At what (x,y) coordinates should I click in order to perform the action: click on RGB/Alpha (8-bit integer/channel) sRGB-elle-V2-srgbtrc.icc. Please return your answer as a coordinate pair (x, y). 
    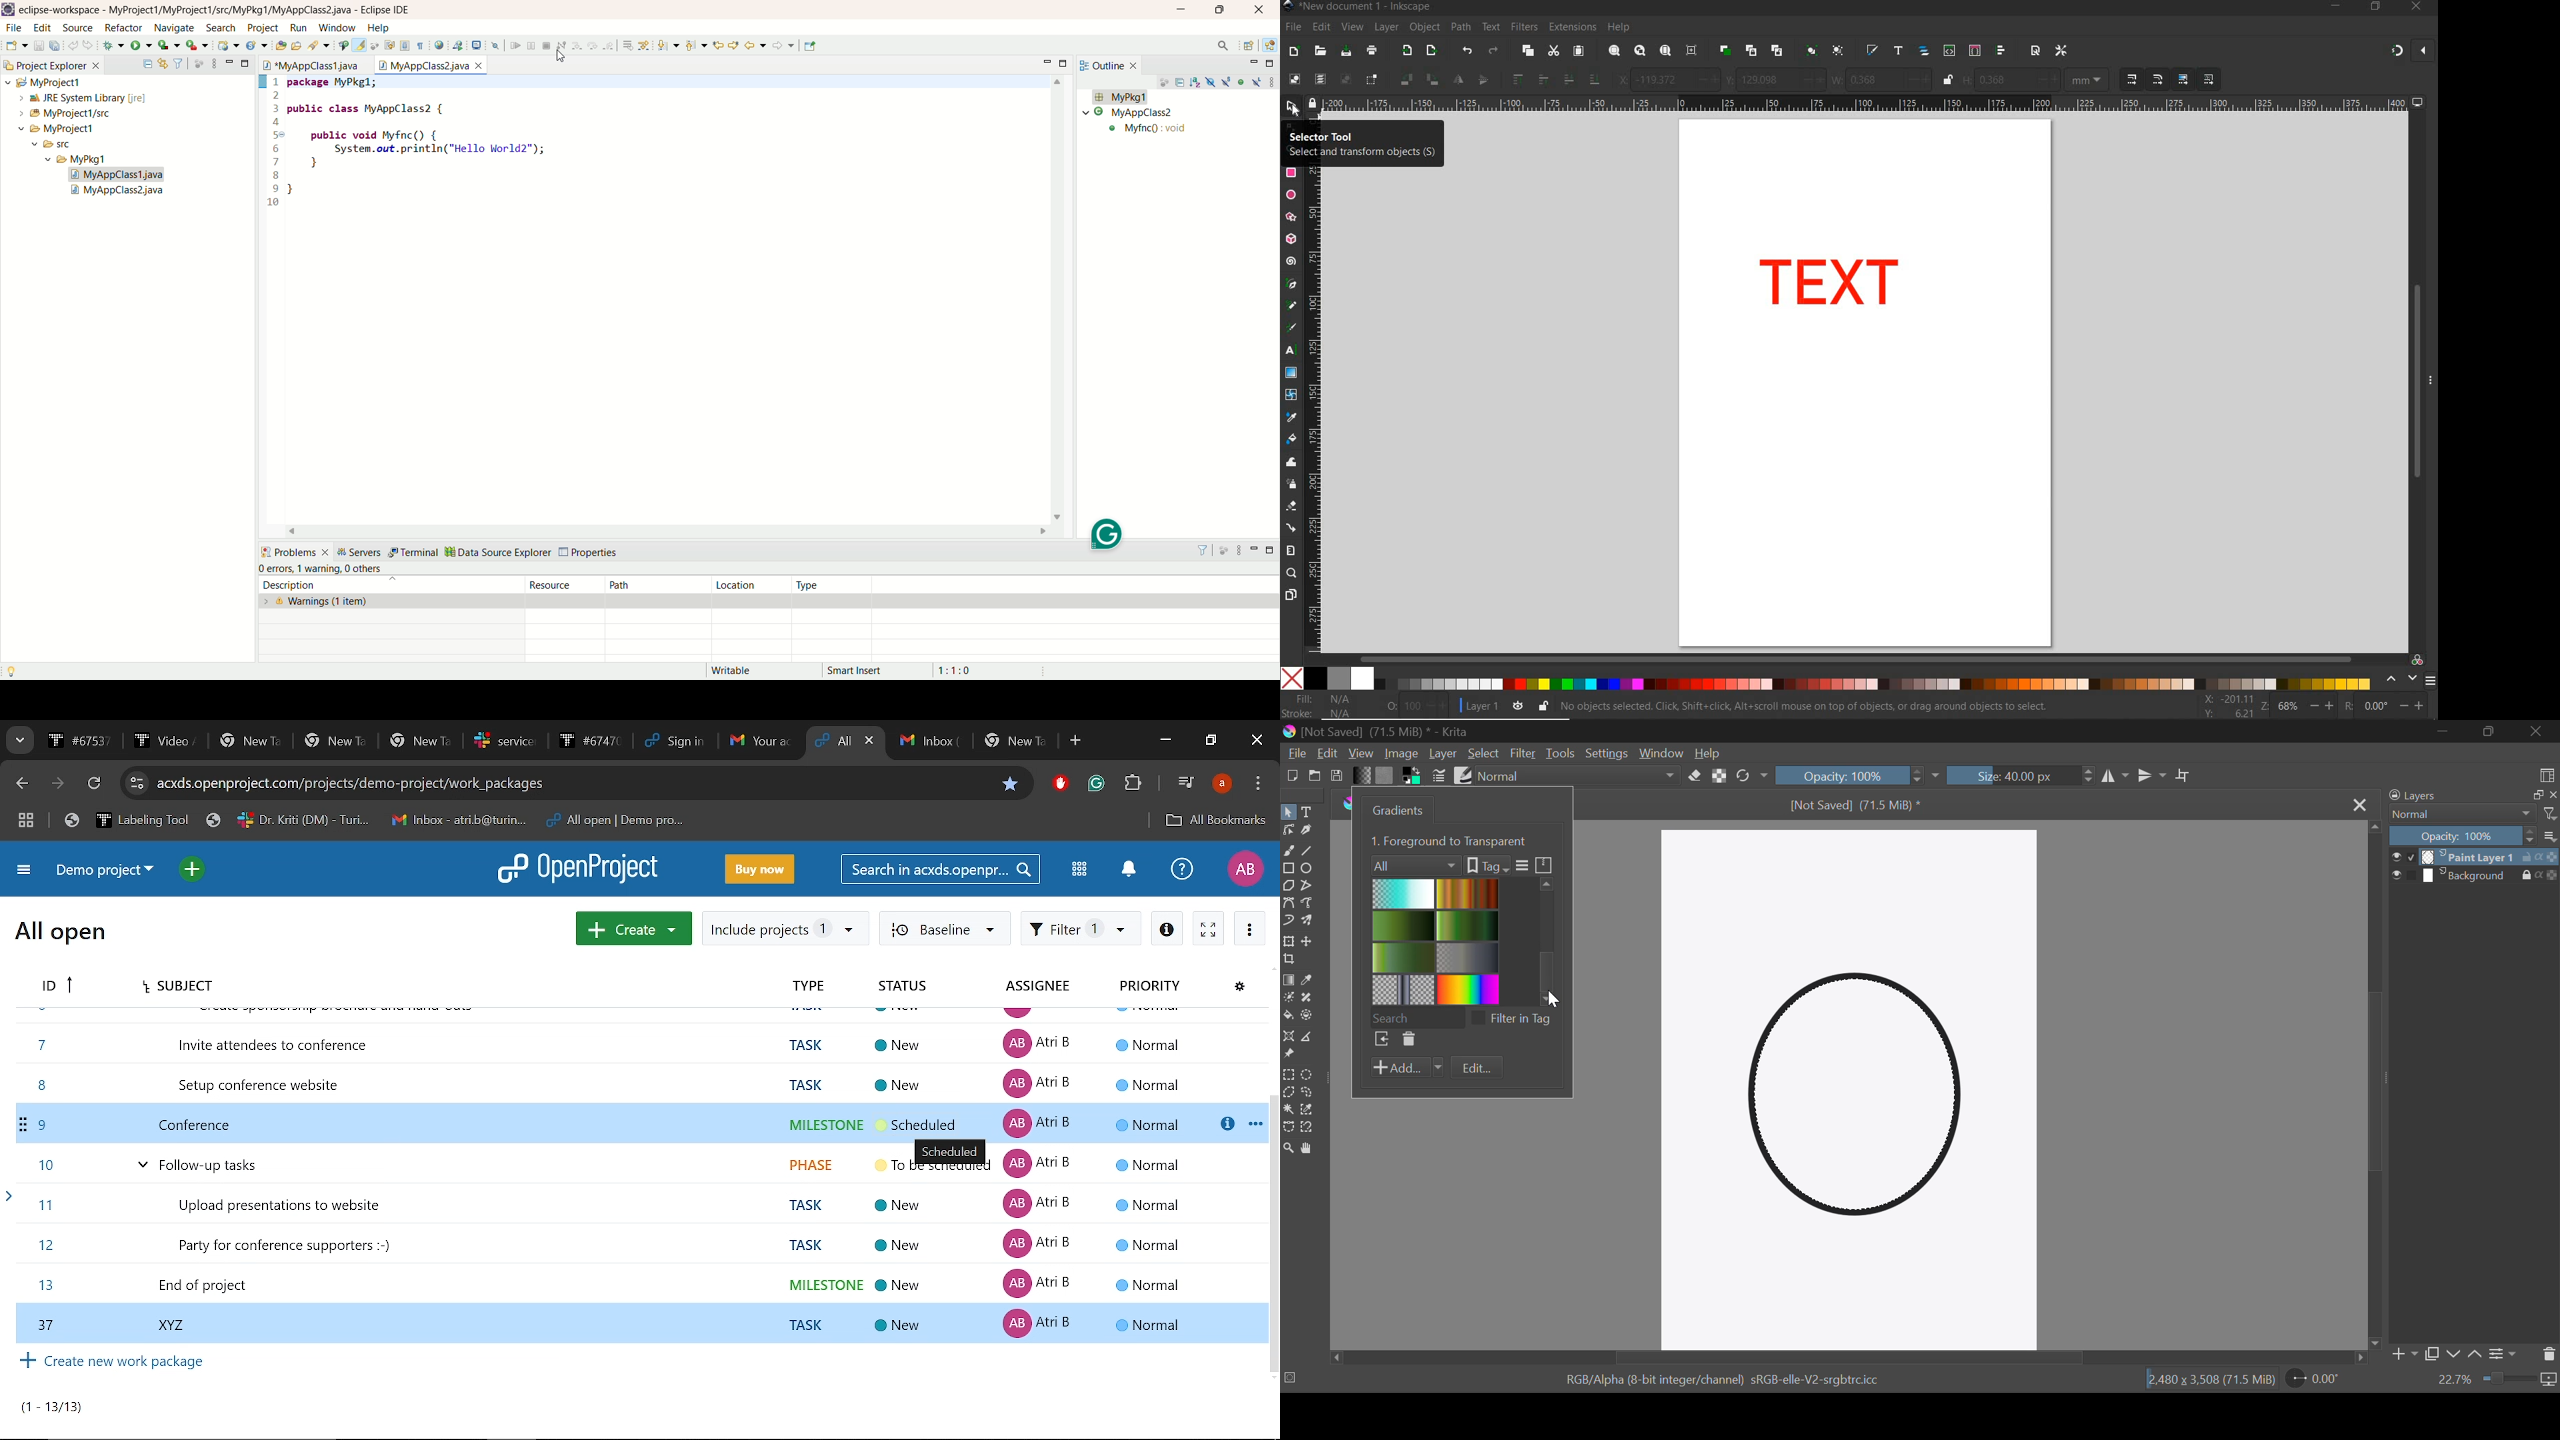
    Looking at the image, I should click on (1725, 1380).